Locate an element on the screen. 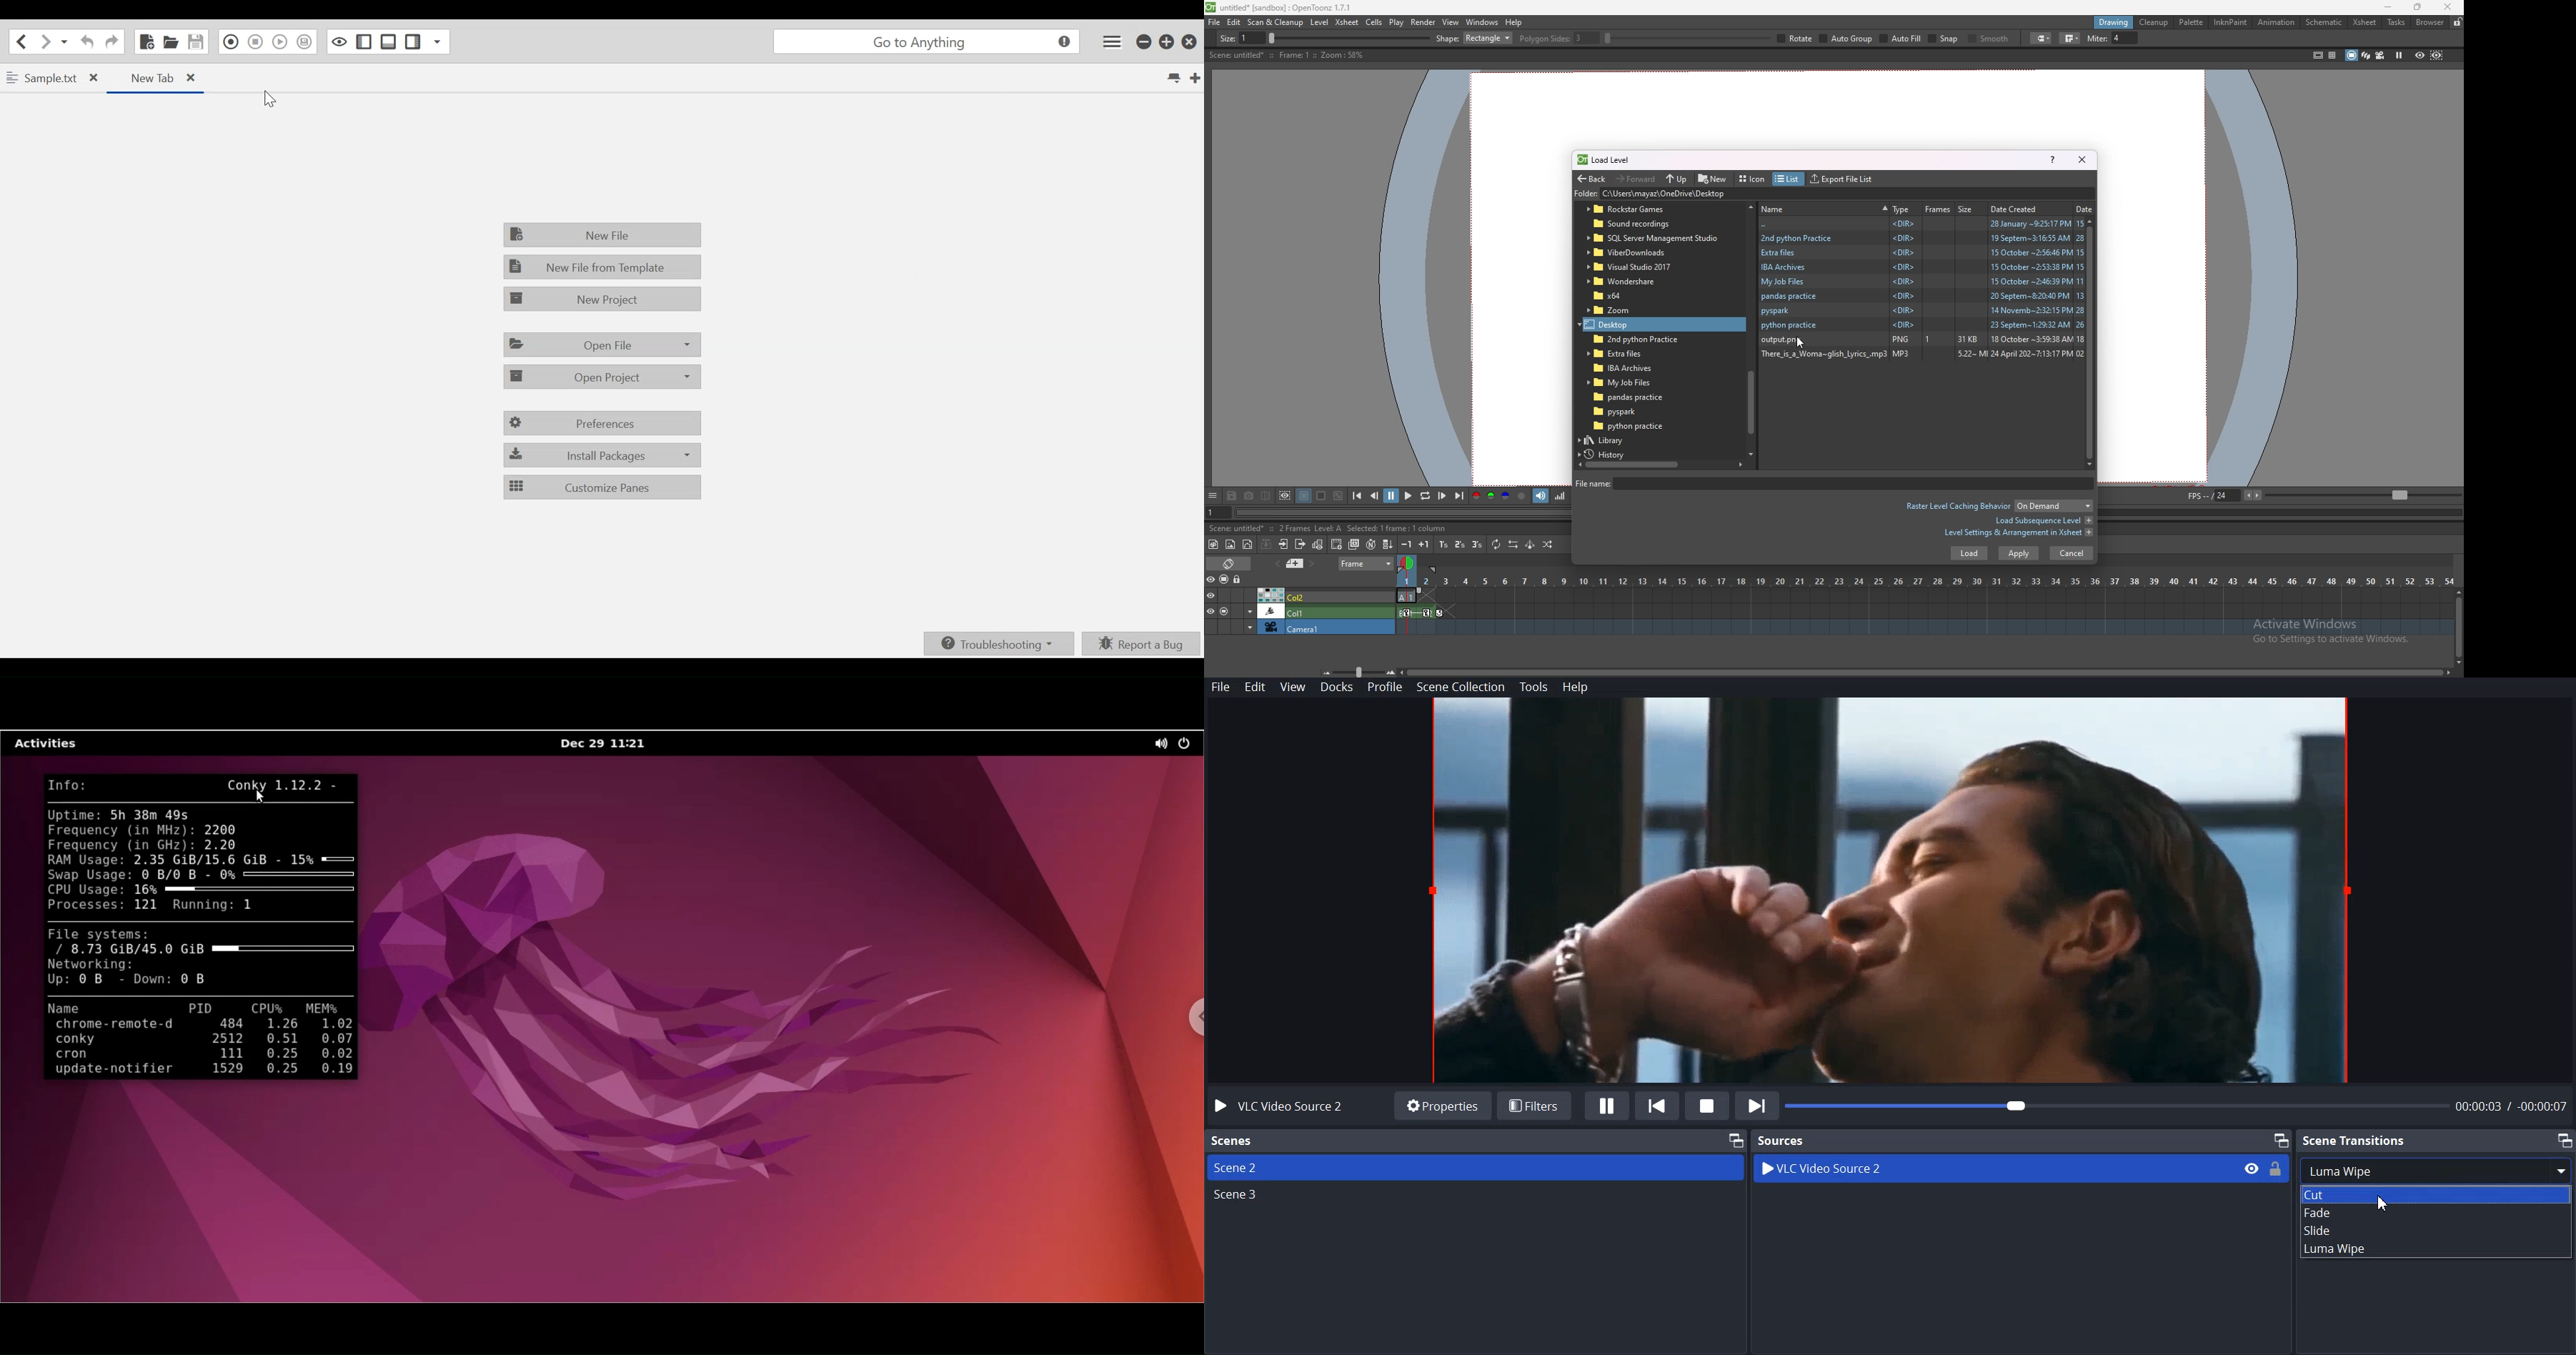  drawing is located at coordinates (2114, 22).